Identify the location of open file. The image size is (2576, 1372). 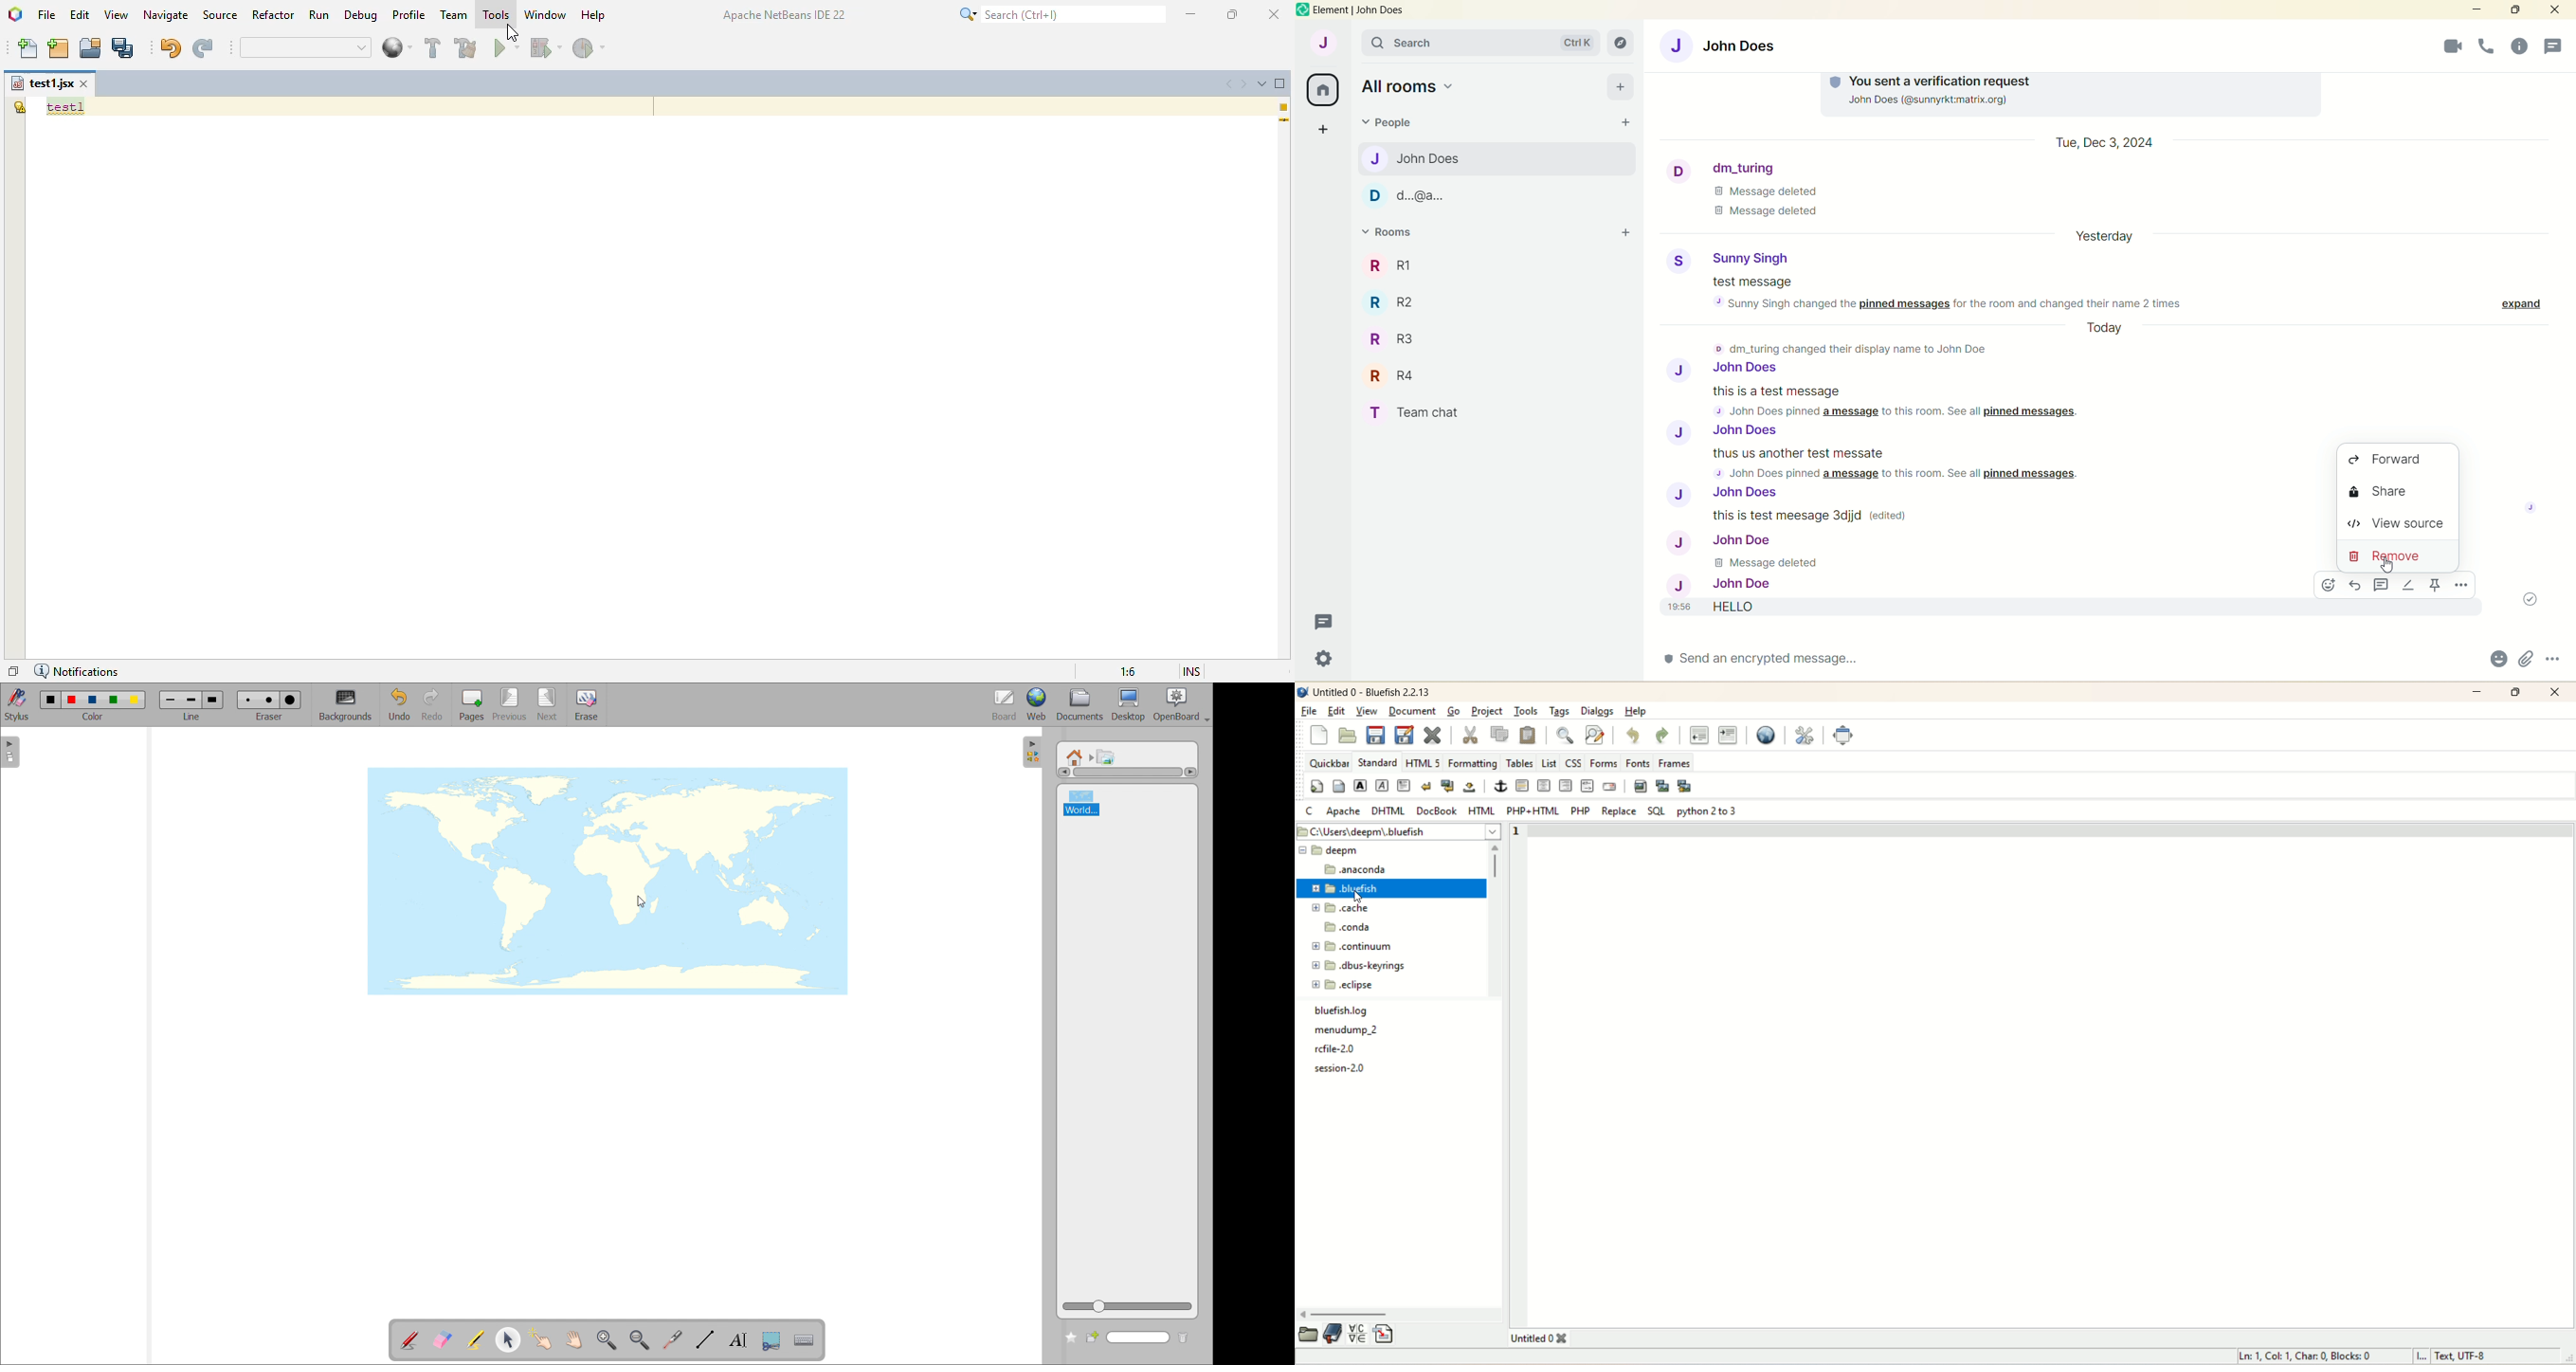
(1349, 735).